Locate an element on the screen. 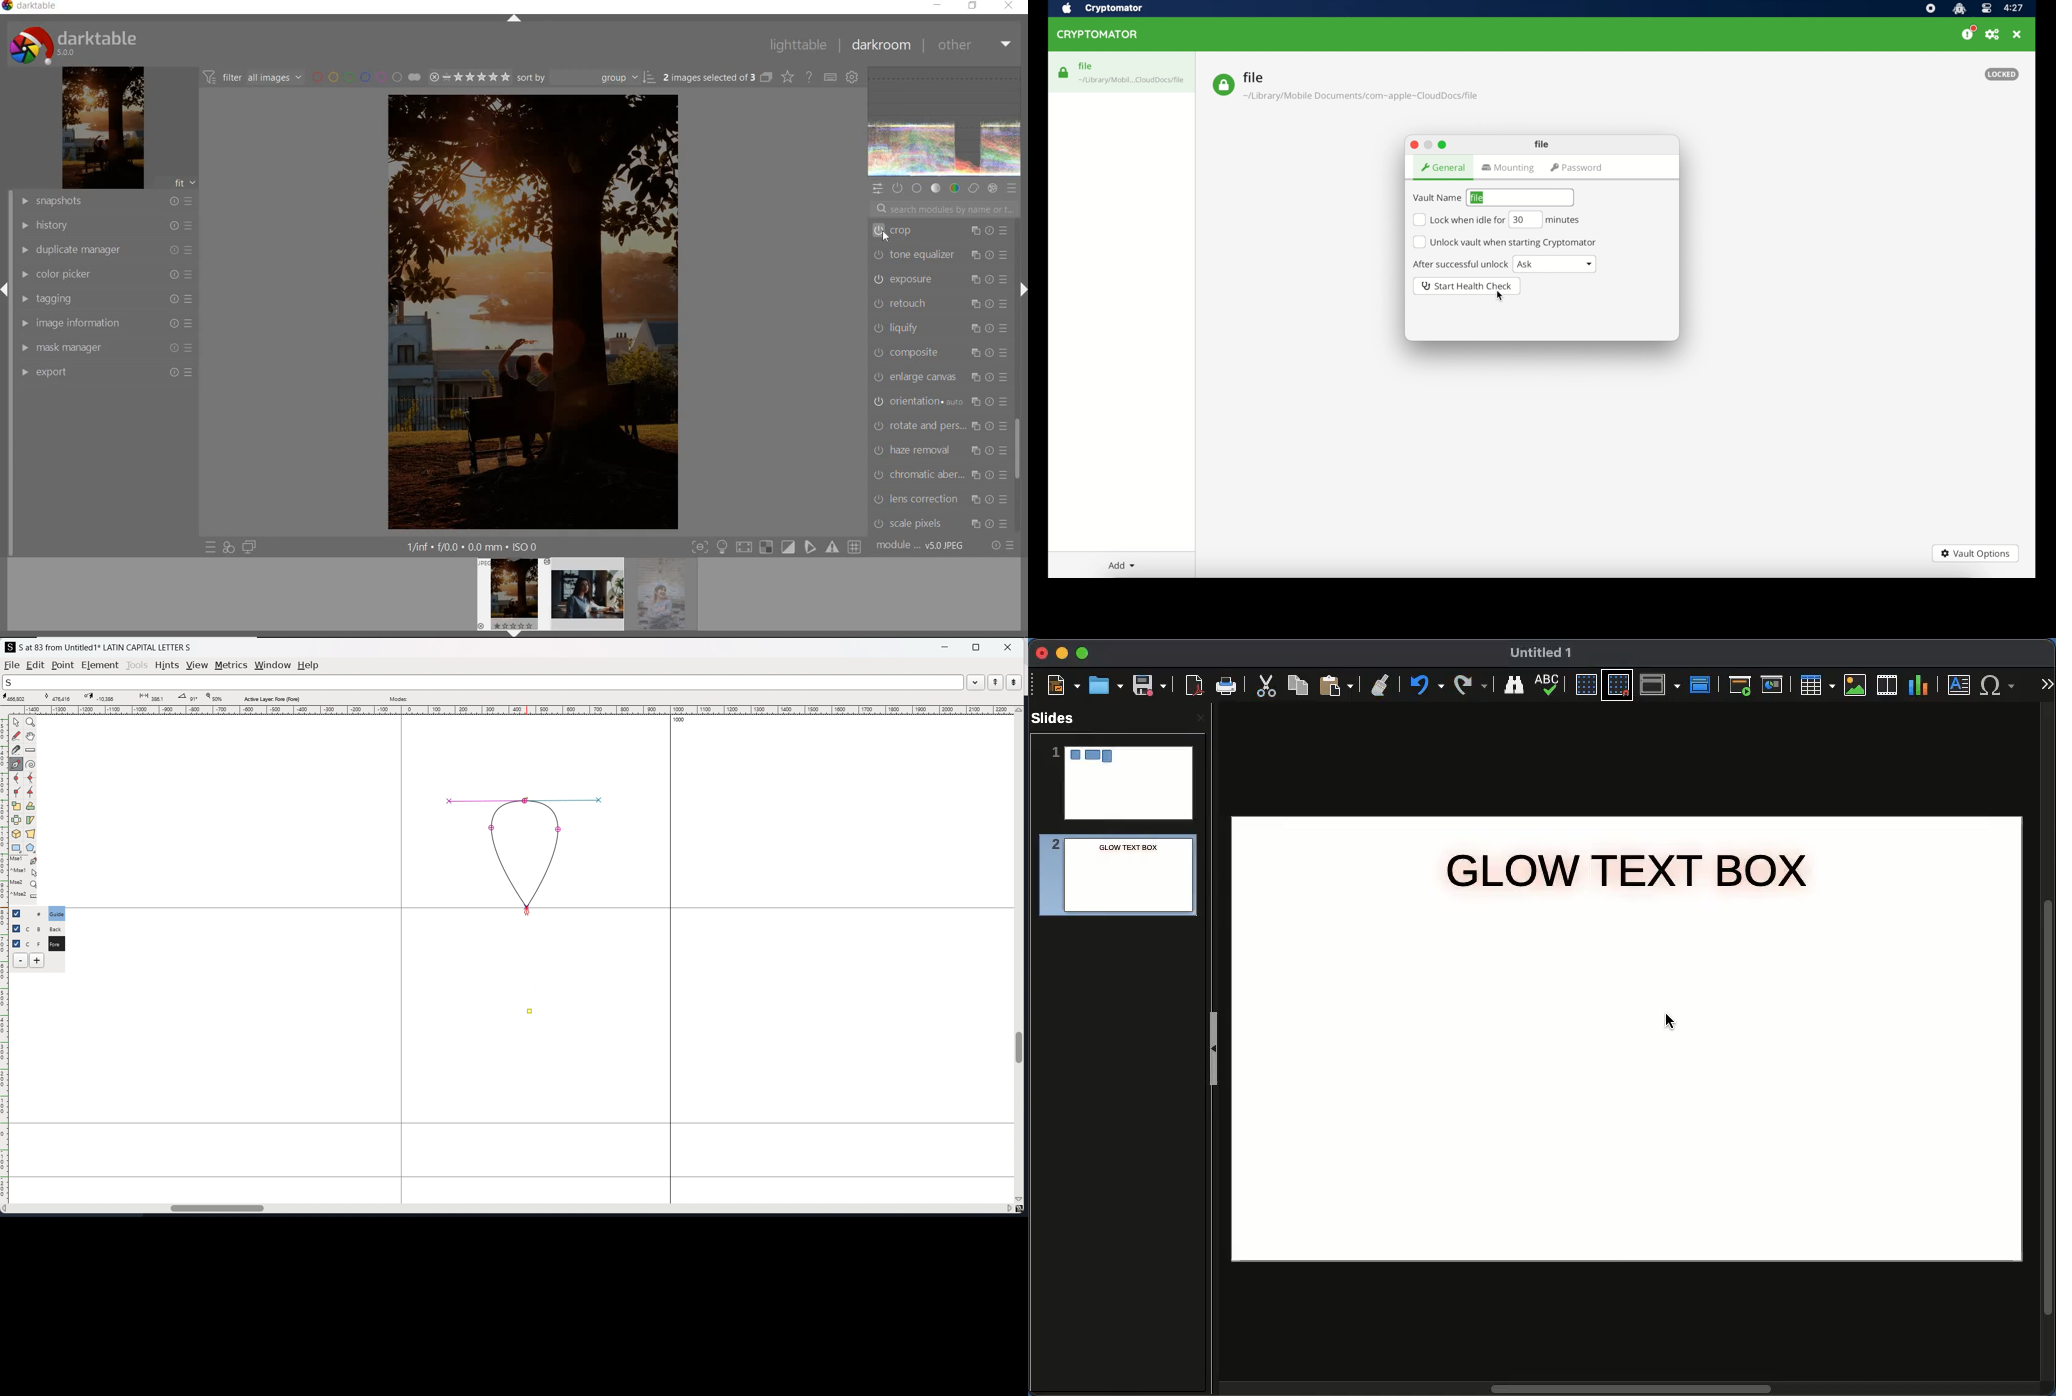 The height and width of the screenshot is (1400, 2072). magnify is located at coordinates (31, 723).